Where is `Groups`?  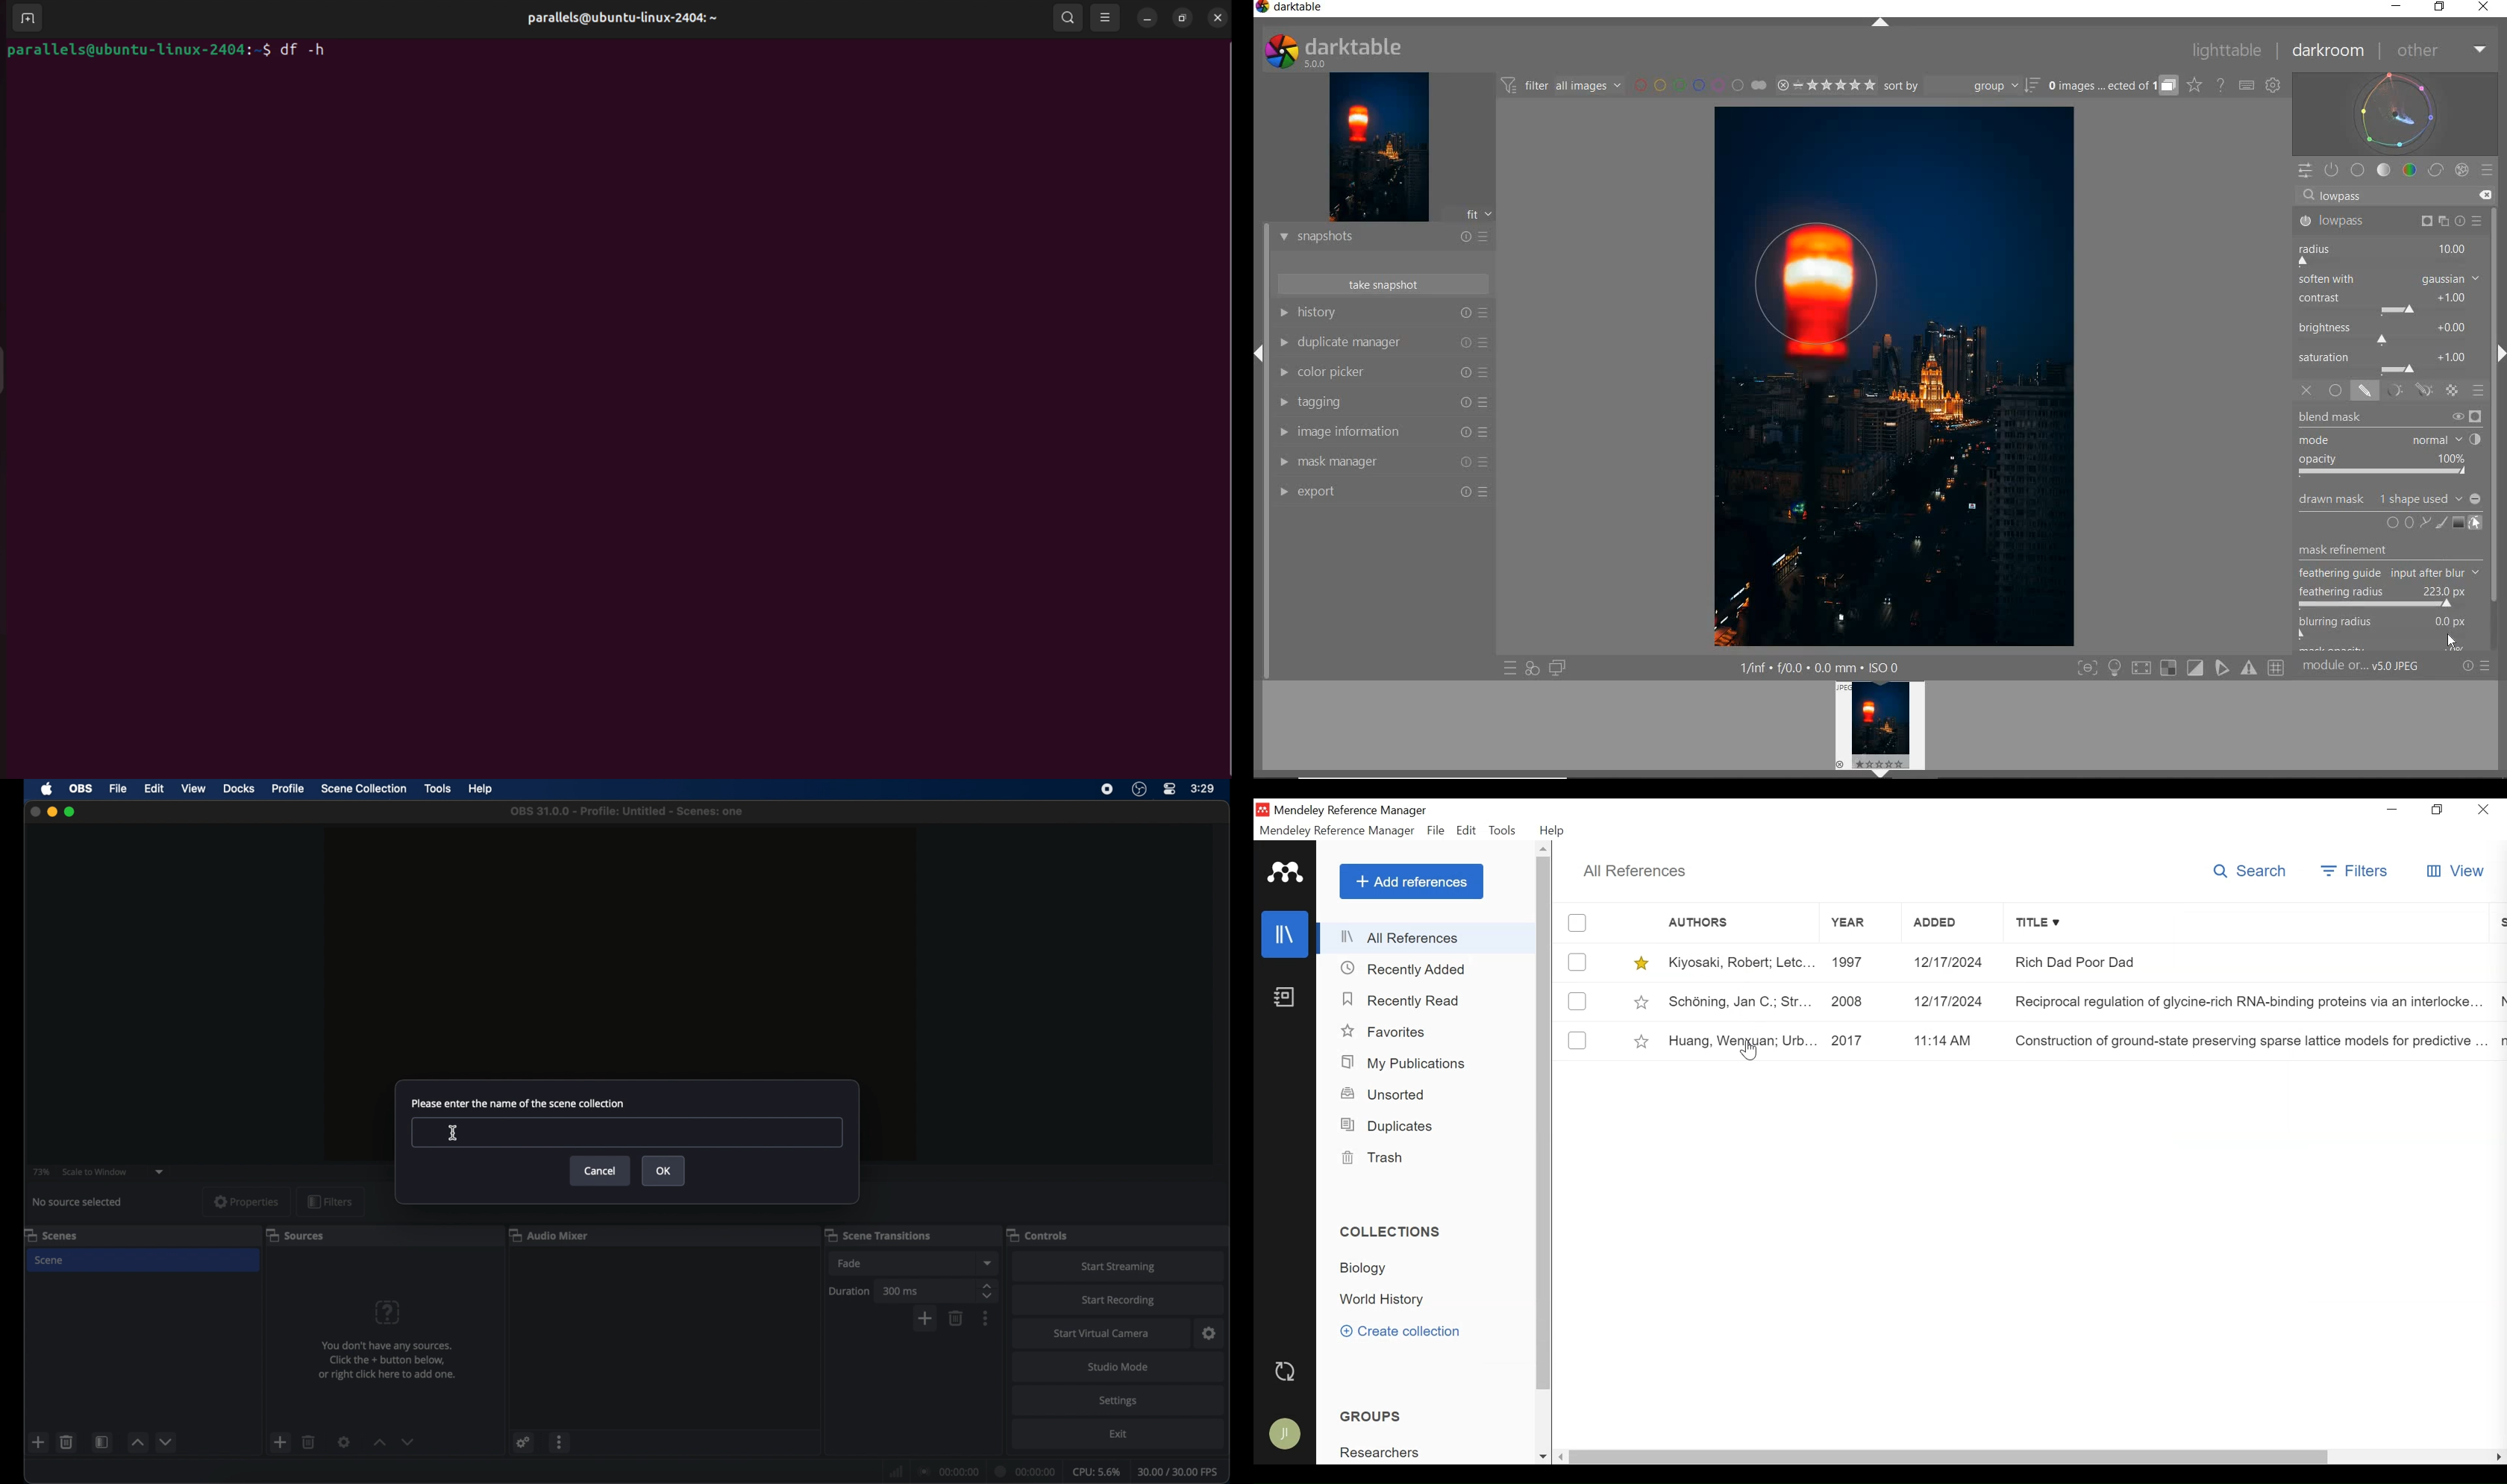 Groups is located at coordinates (1369, 1416).